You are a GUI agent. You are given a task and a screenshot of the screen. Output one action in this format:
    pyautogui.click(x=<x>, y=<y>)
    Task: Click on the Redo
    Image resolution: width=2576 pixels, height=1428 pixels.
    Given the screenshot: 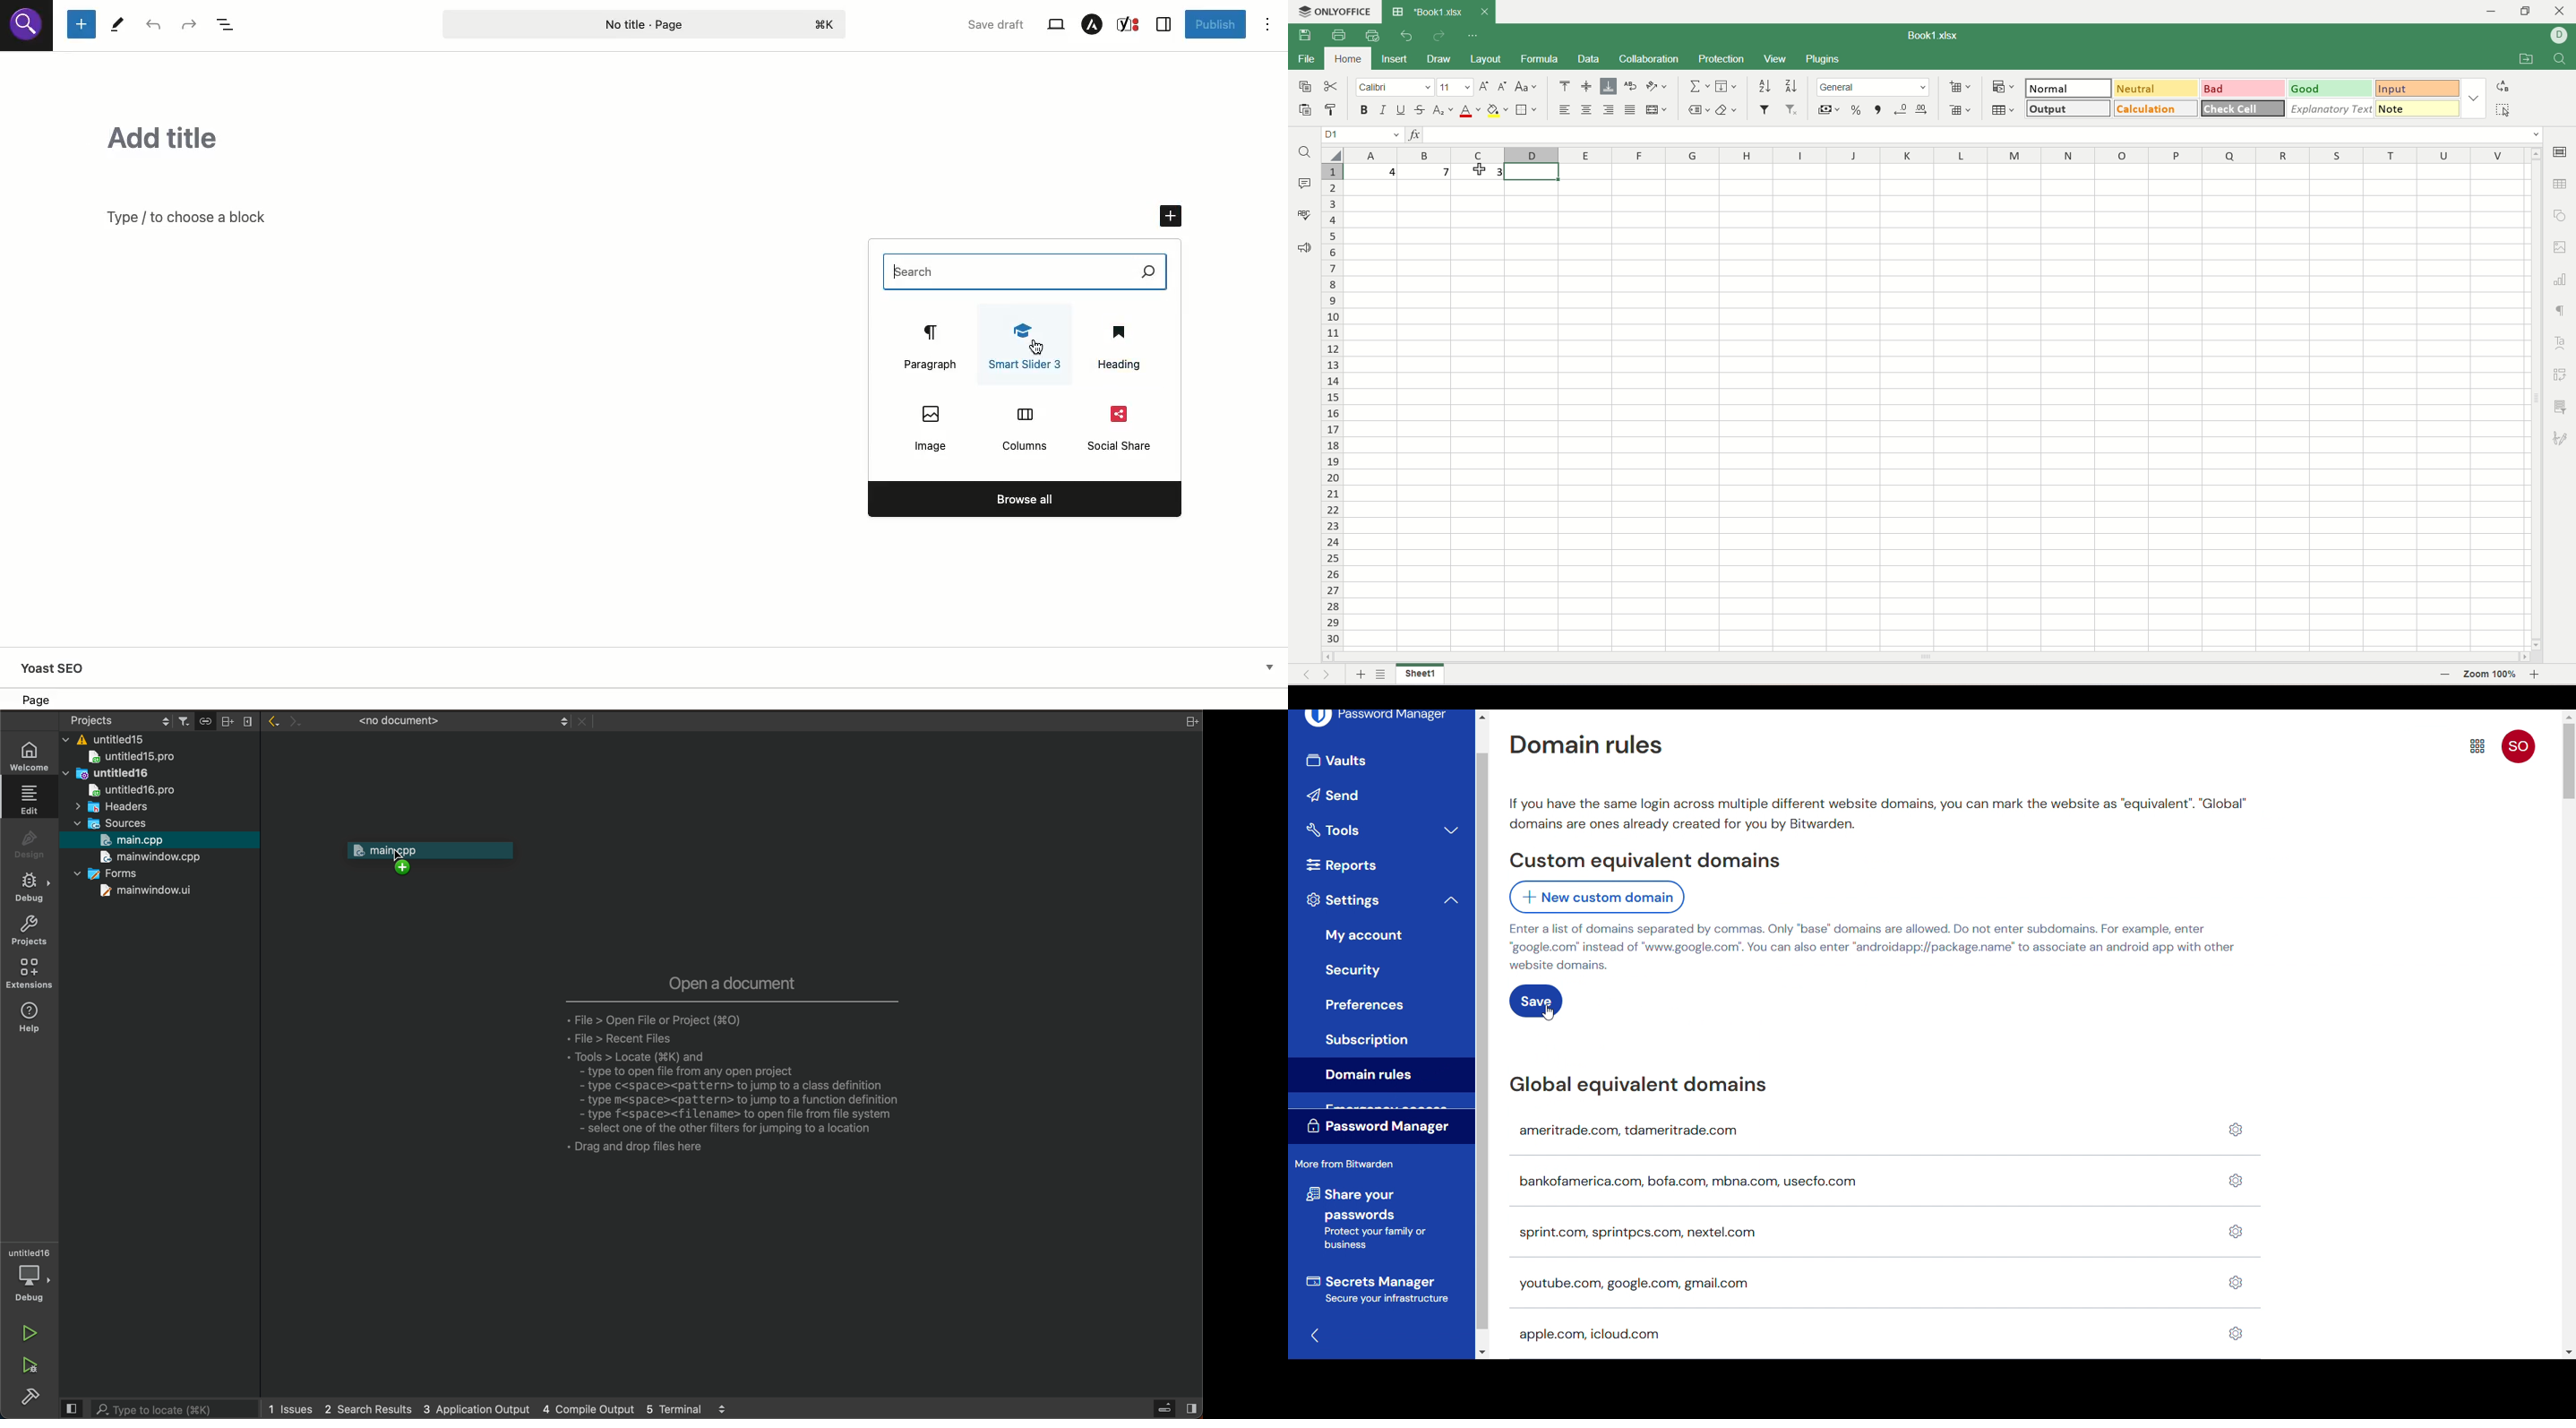 What is the action you would take?
    pyautogui.click(x=188, y=25)
    